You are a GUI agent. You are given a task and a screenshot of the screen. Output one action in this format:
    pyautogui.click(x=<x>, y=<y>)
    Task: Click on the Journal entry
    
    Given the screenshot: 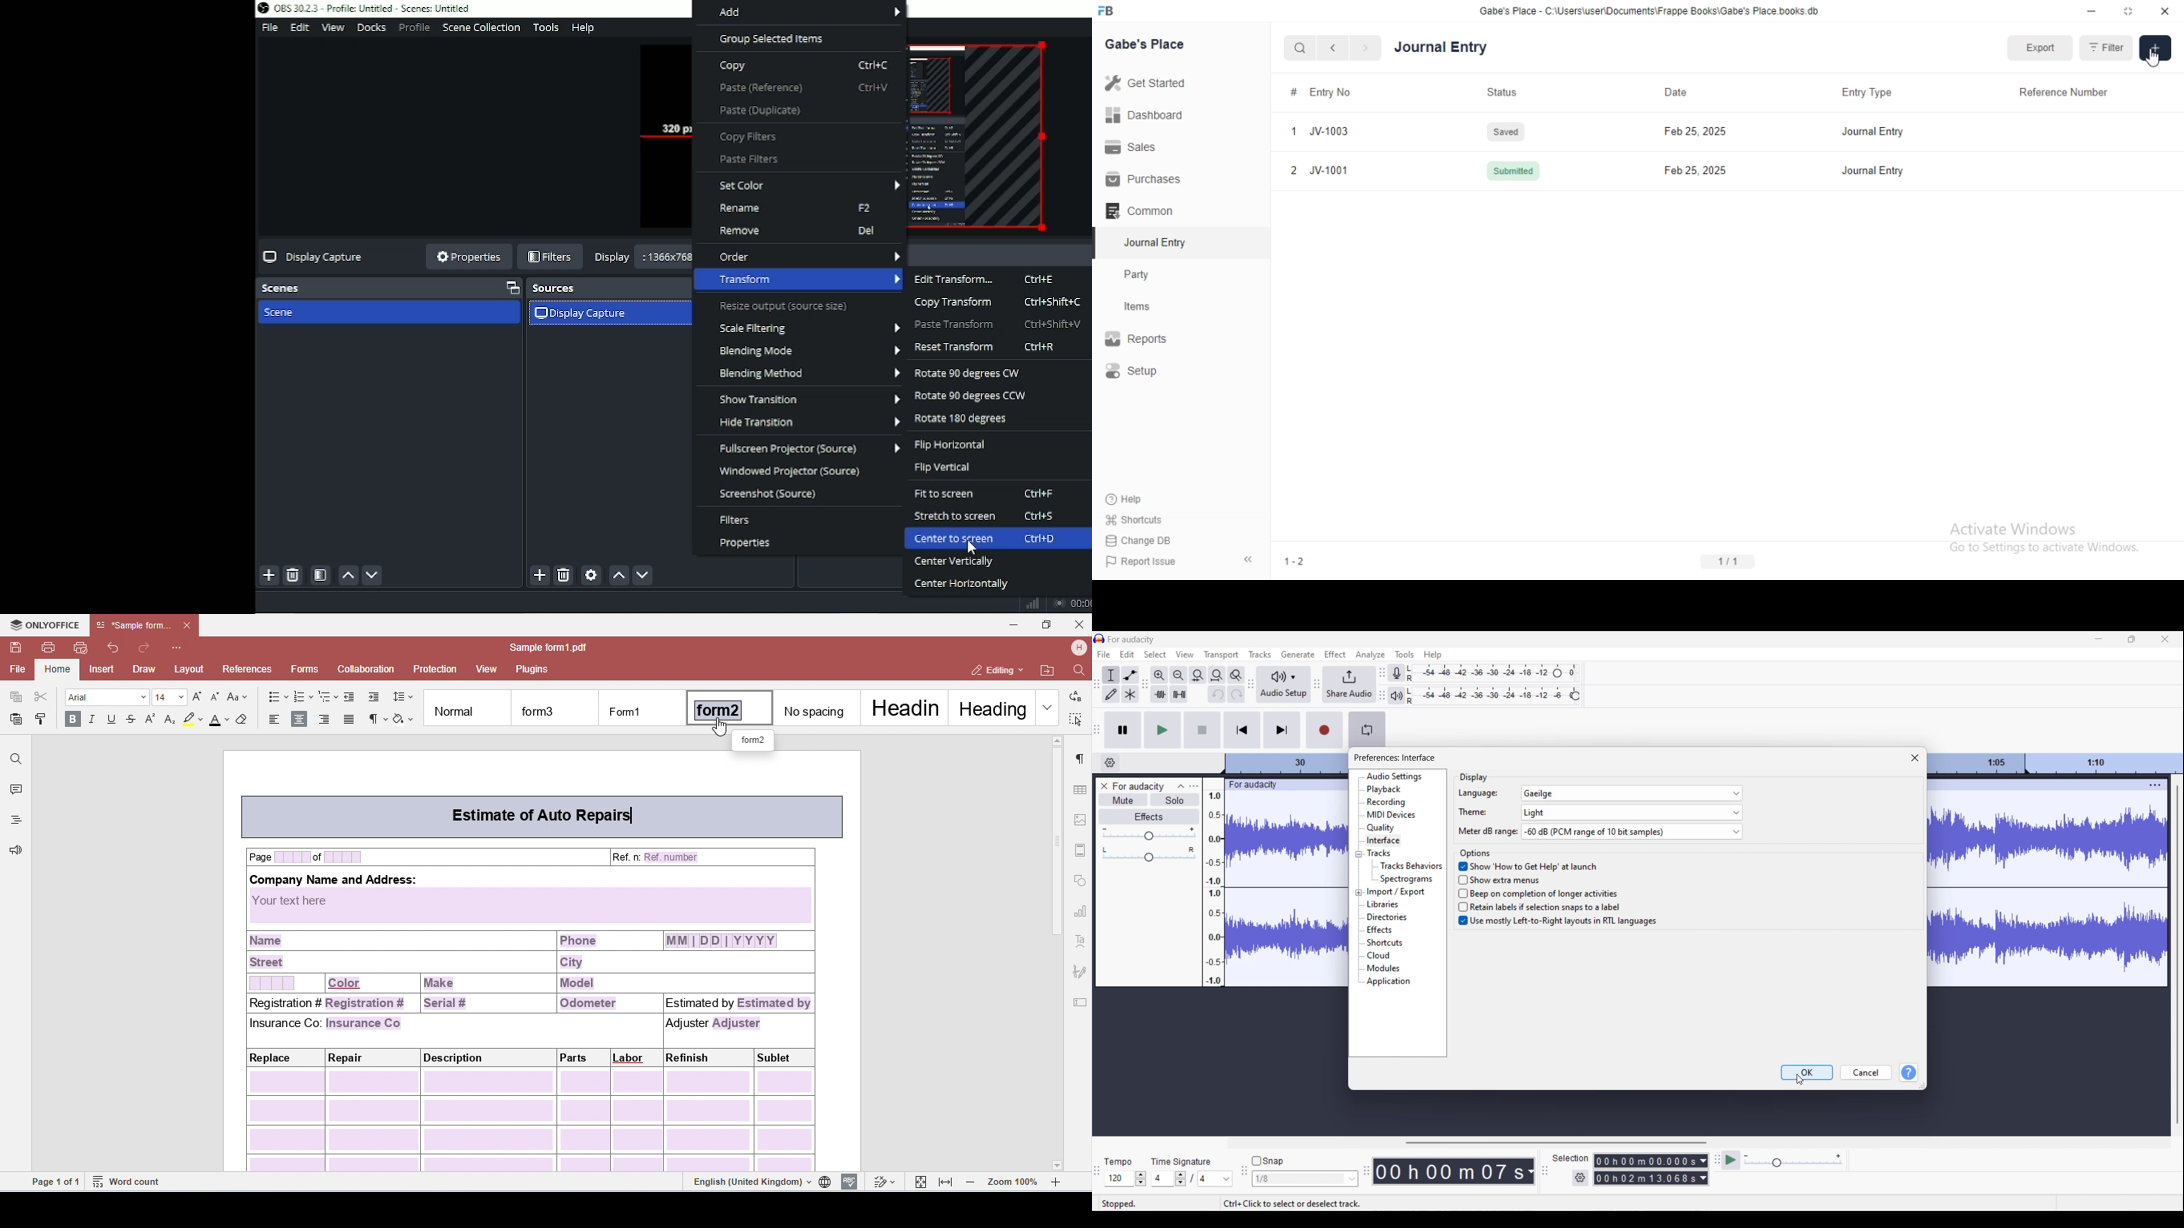 What is the action you would take?
    pyautogui.click(x=1867, y=131)
    